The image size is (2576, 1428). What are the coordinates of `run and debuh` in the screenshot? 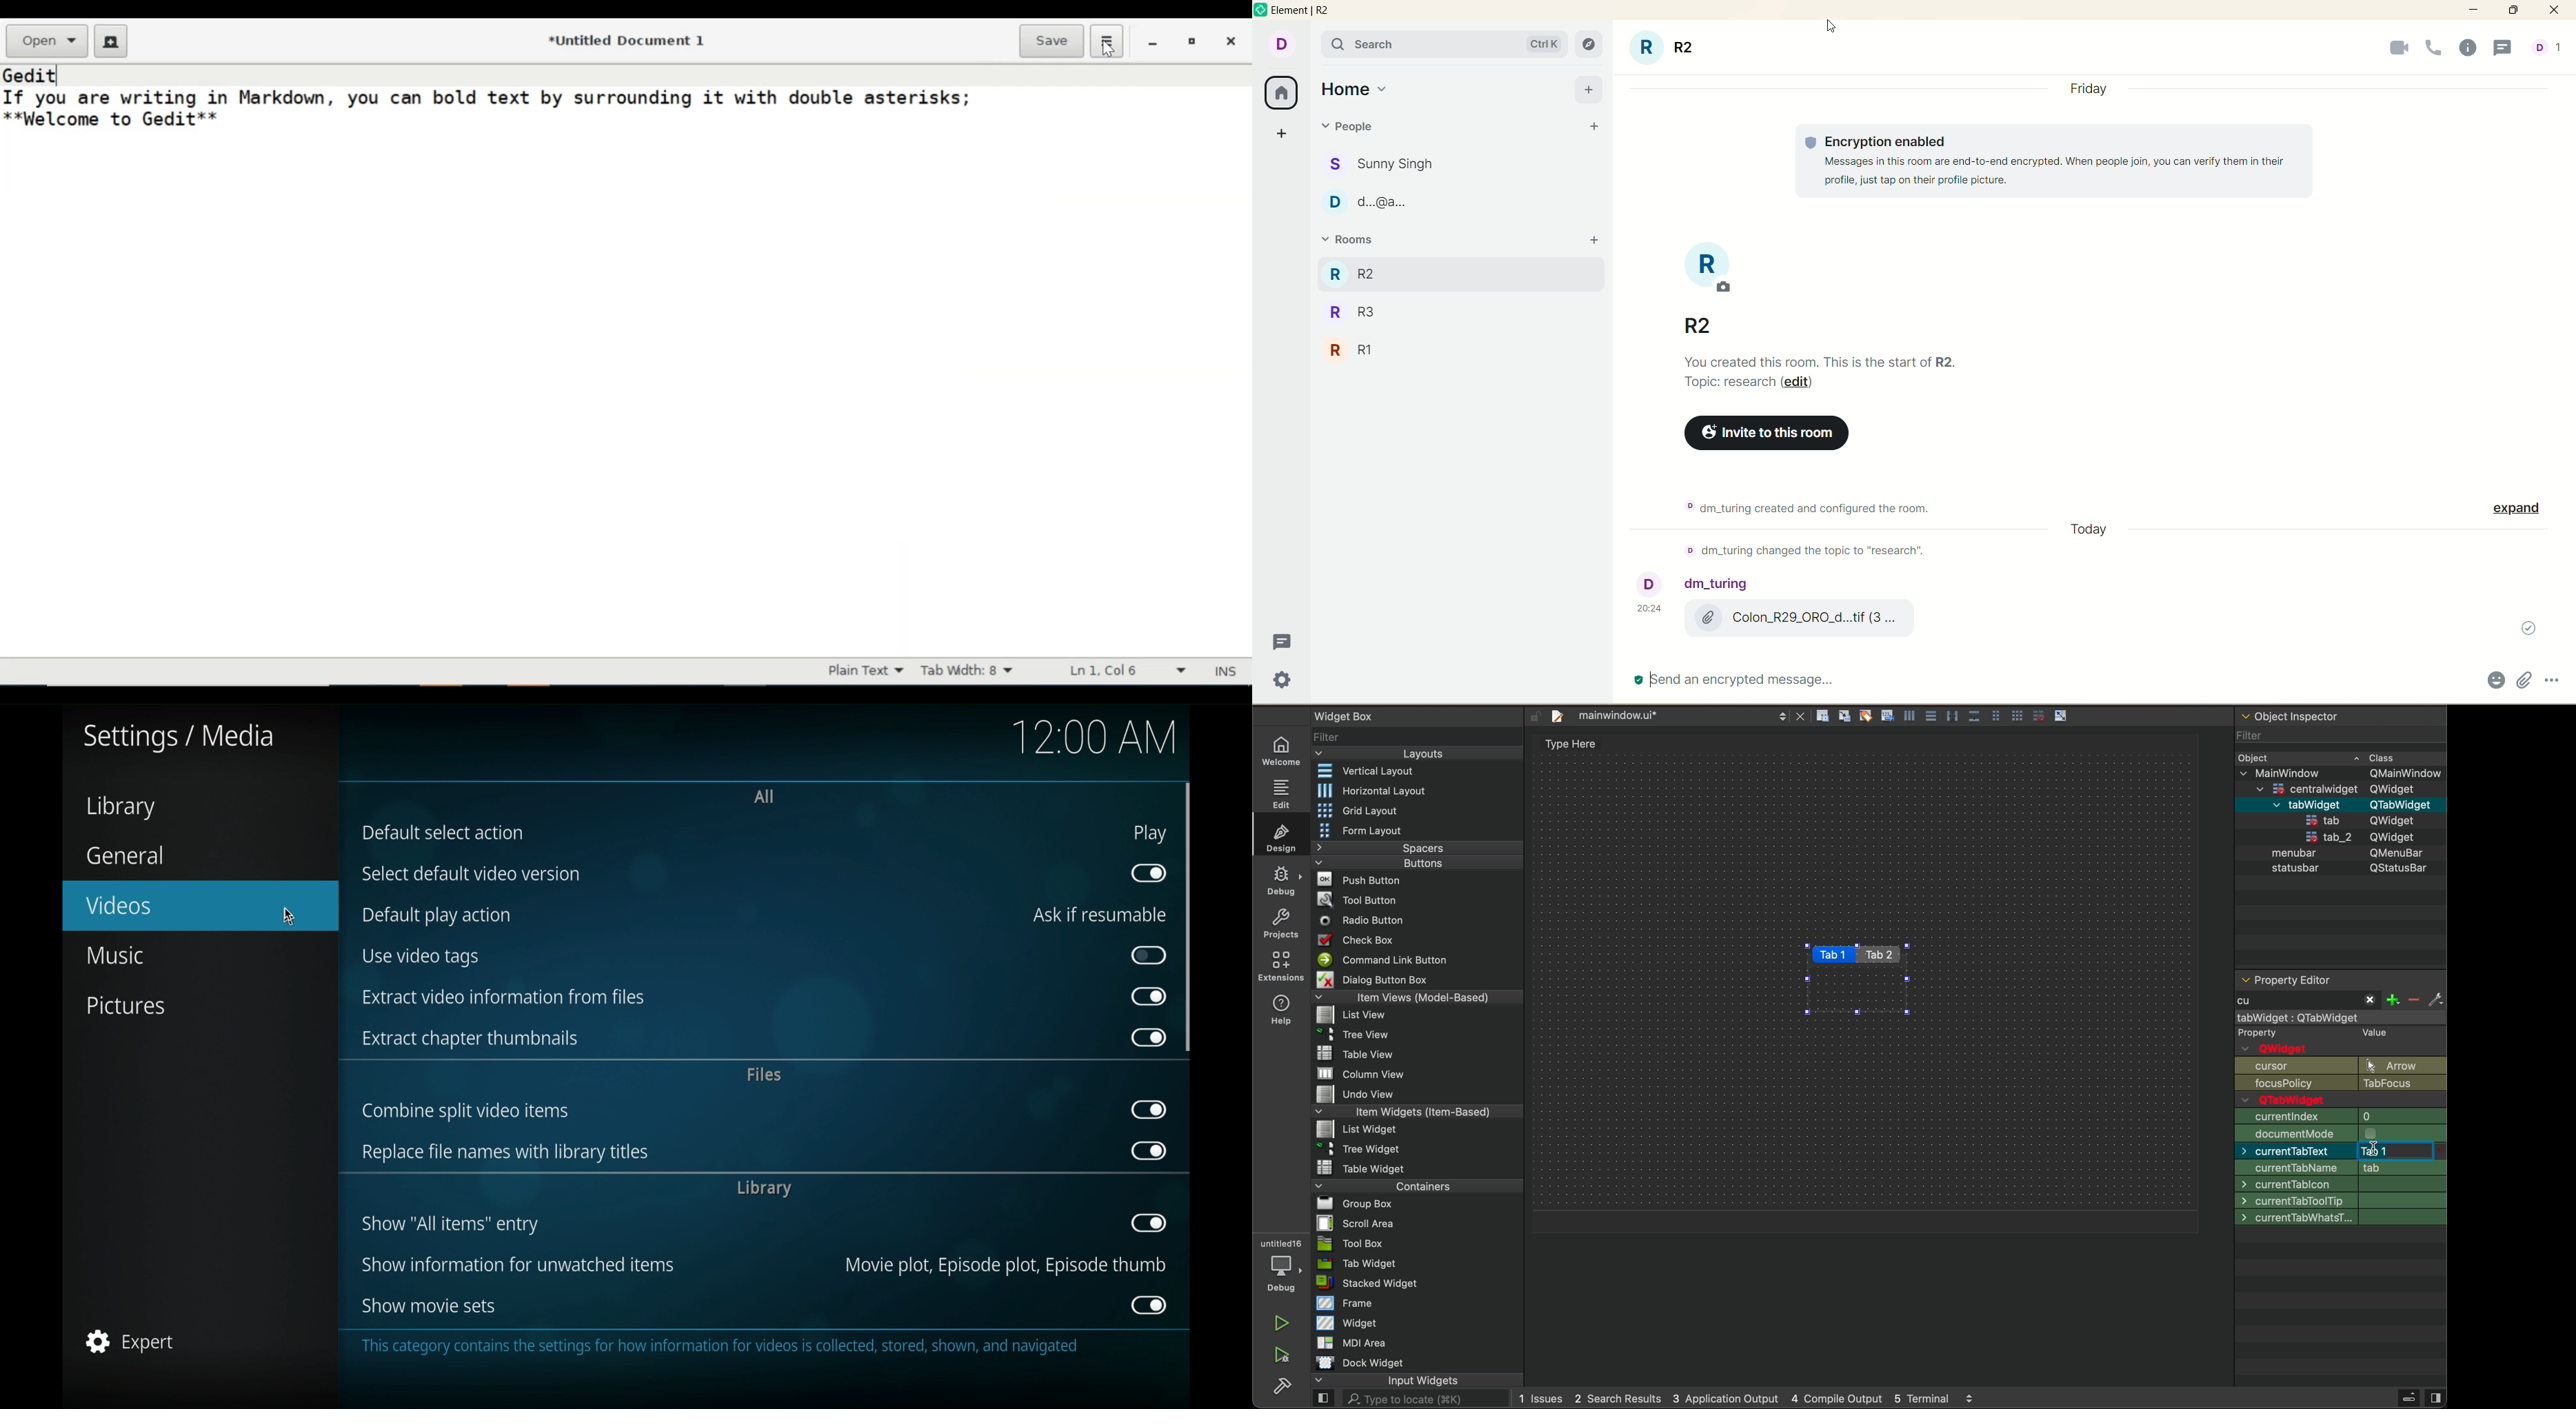 It's located at (1287, 1356).